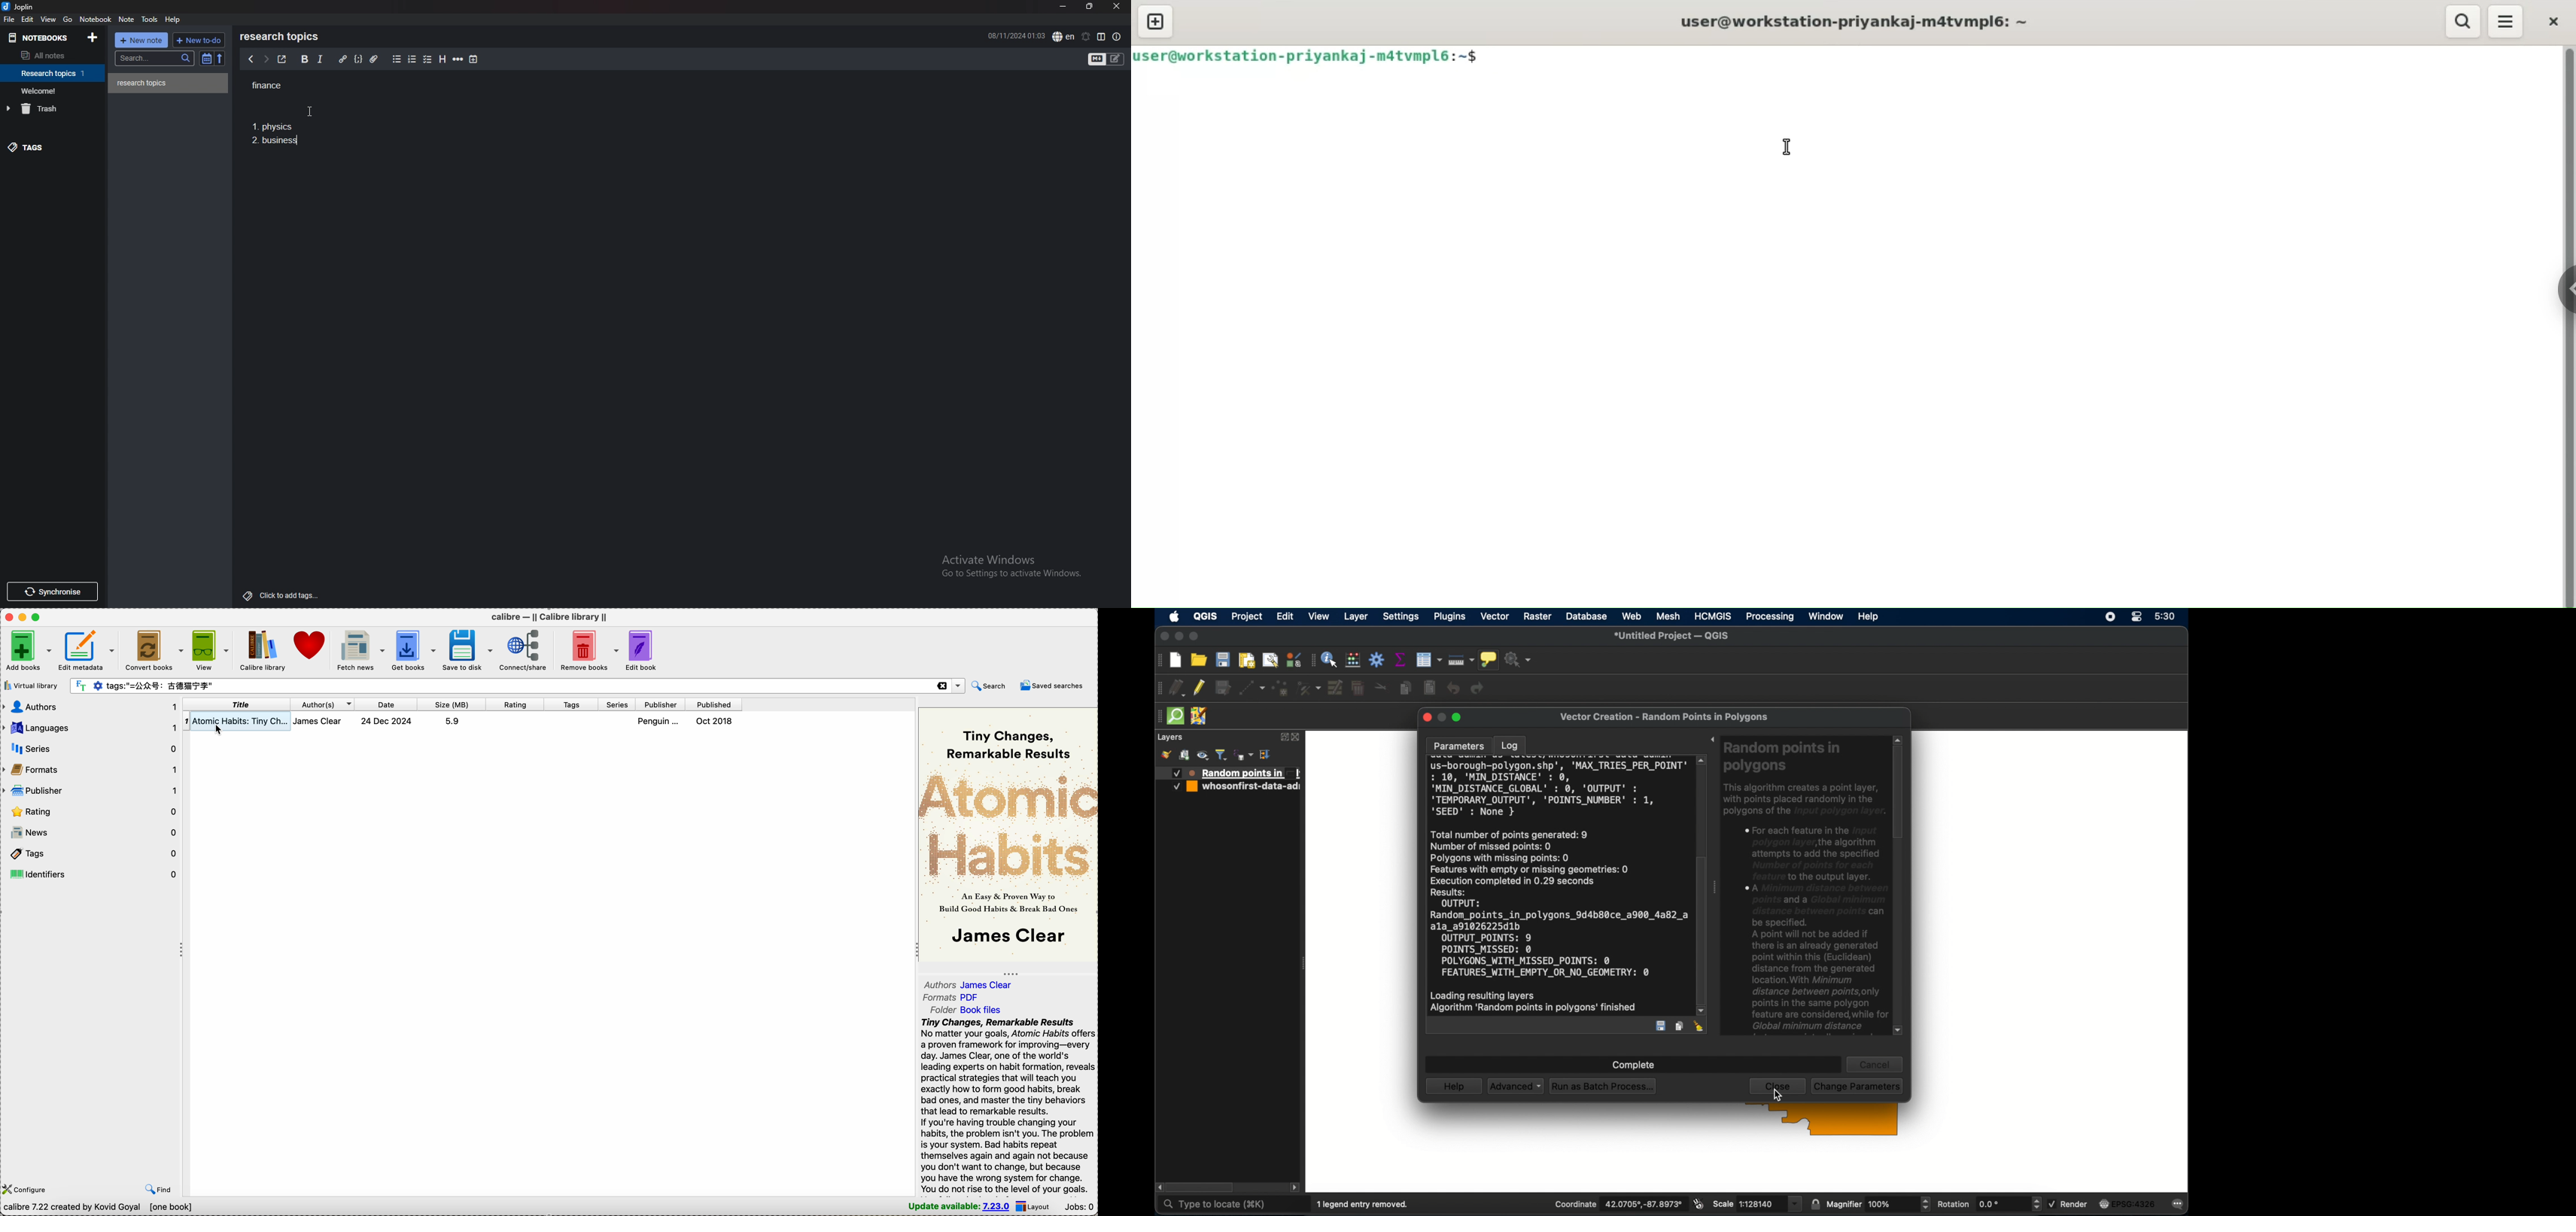 The image size is (2576, 1232). Describe the element at coordinates (1898, 1030) in the screenshot. I see `scroll down arrow` at that location.